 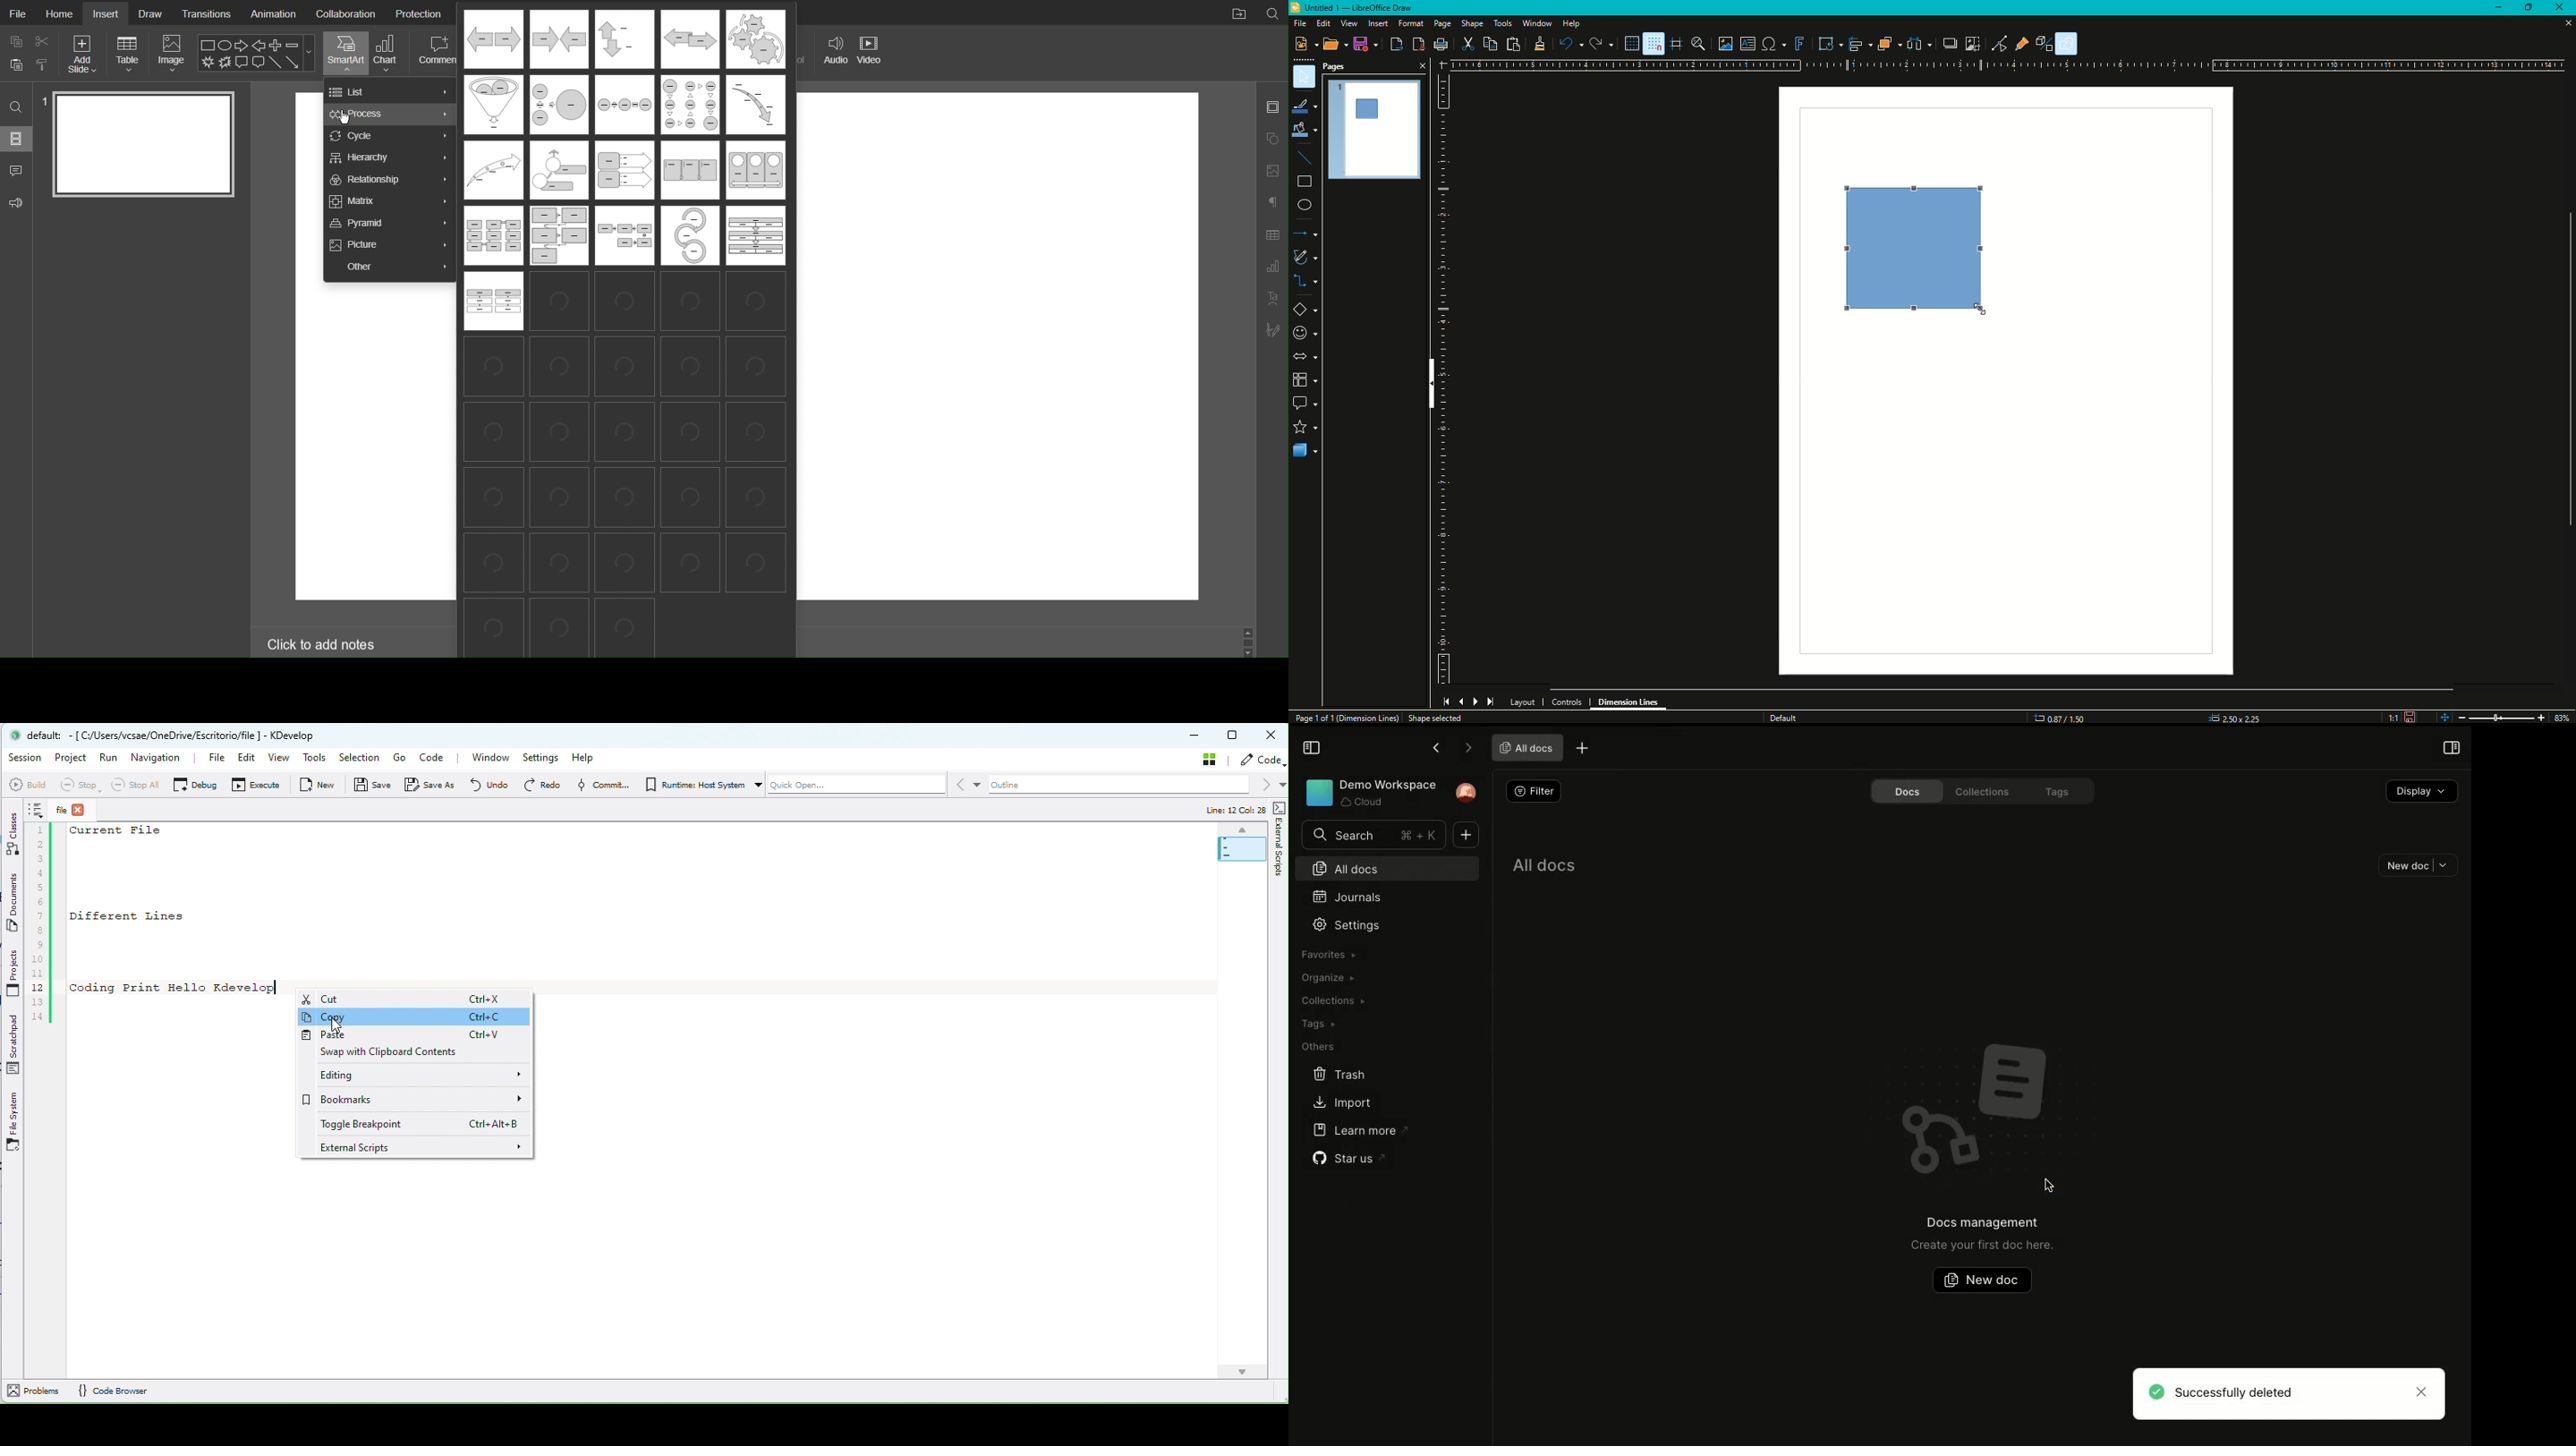 What do you see at coordinates (1272, 203) in the screenshot?
I see `Paragraph Settings` at bounding box center [1272, 203].